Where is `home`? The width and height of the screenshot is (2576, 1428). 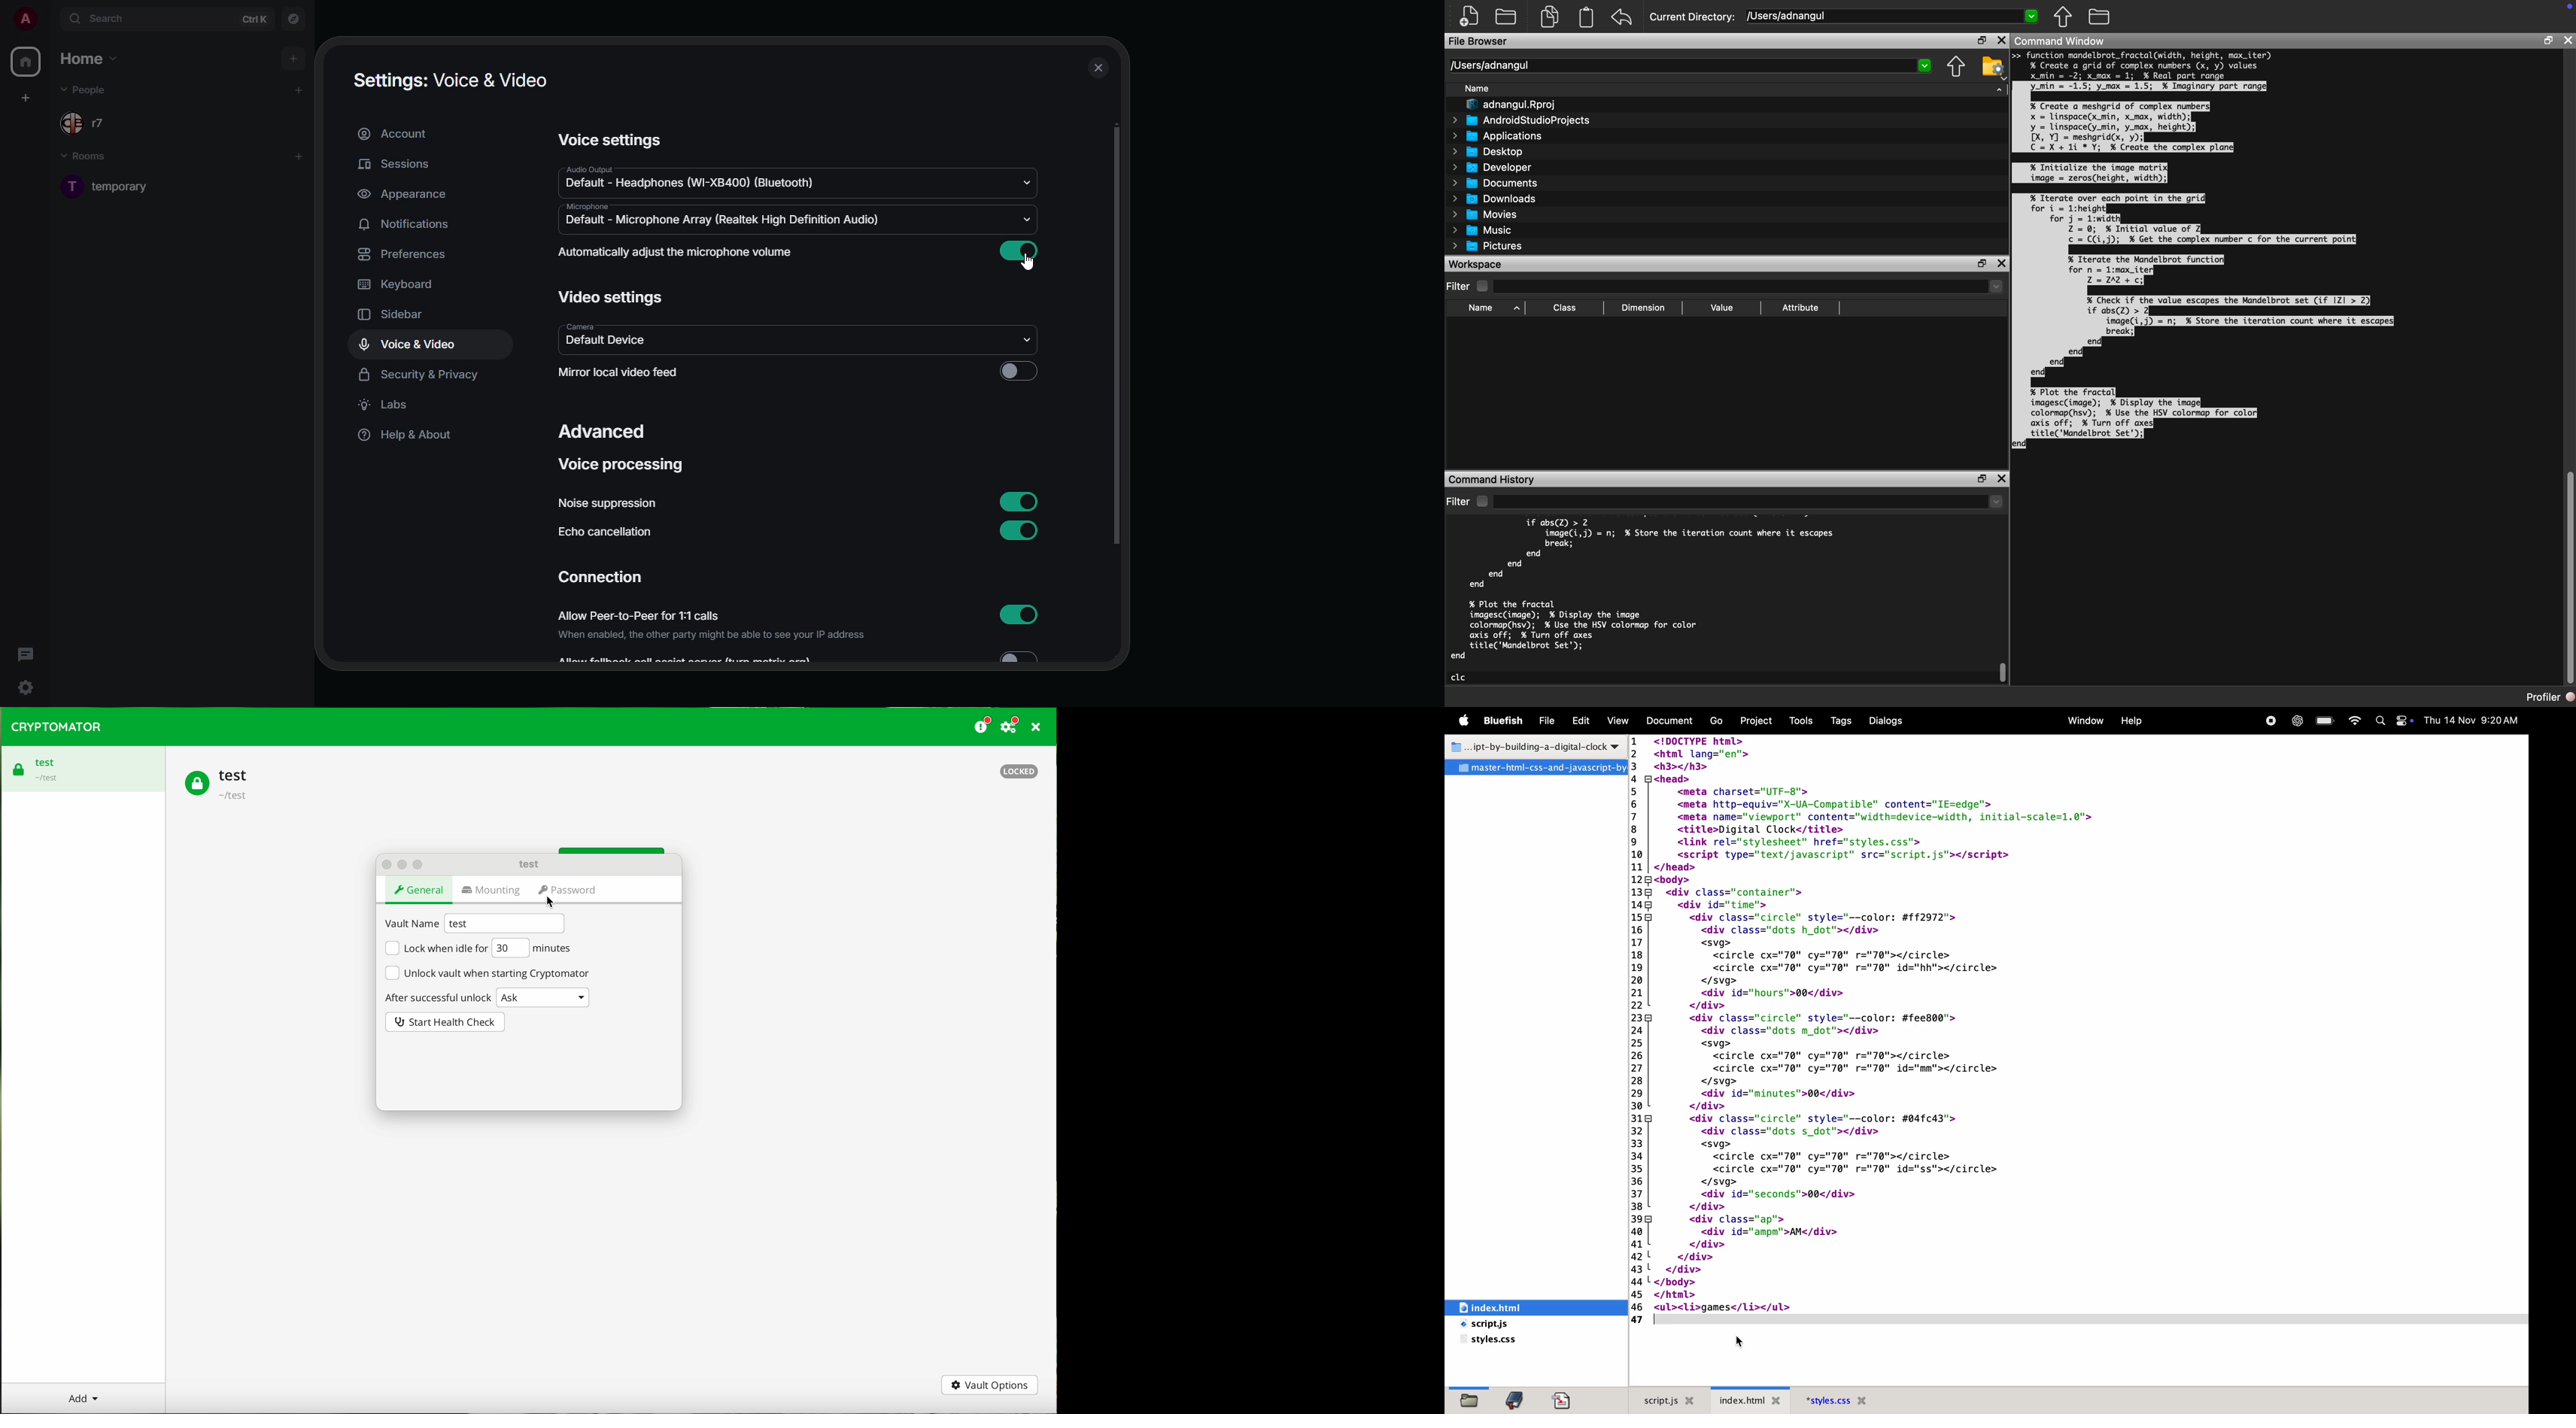 home is located at coordinates (28, 62).